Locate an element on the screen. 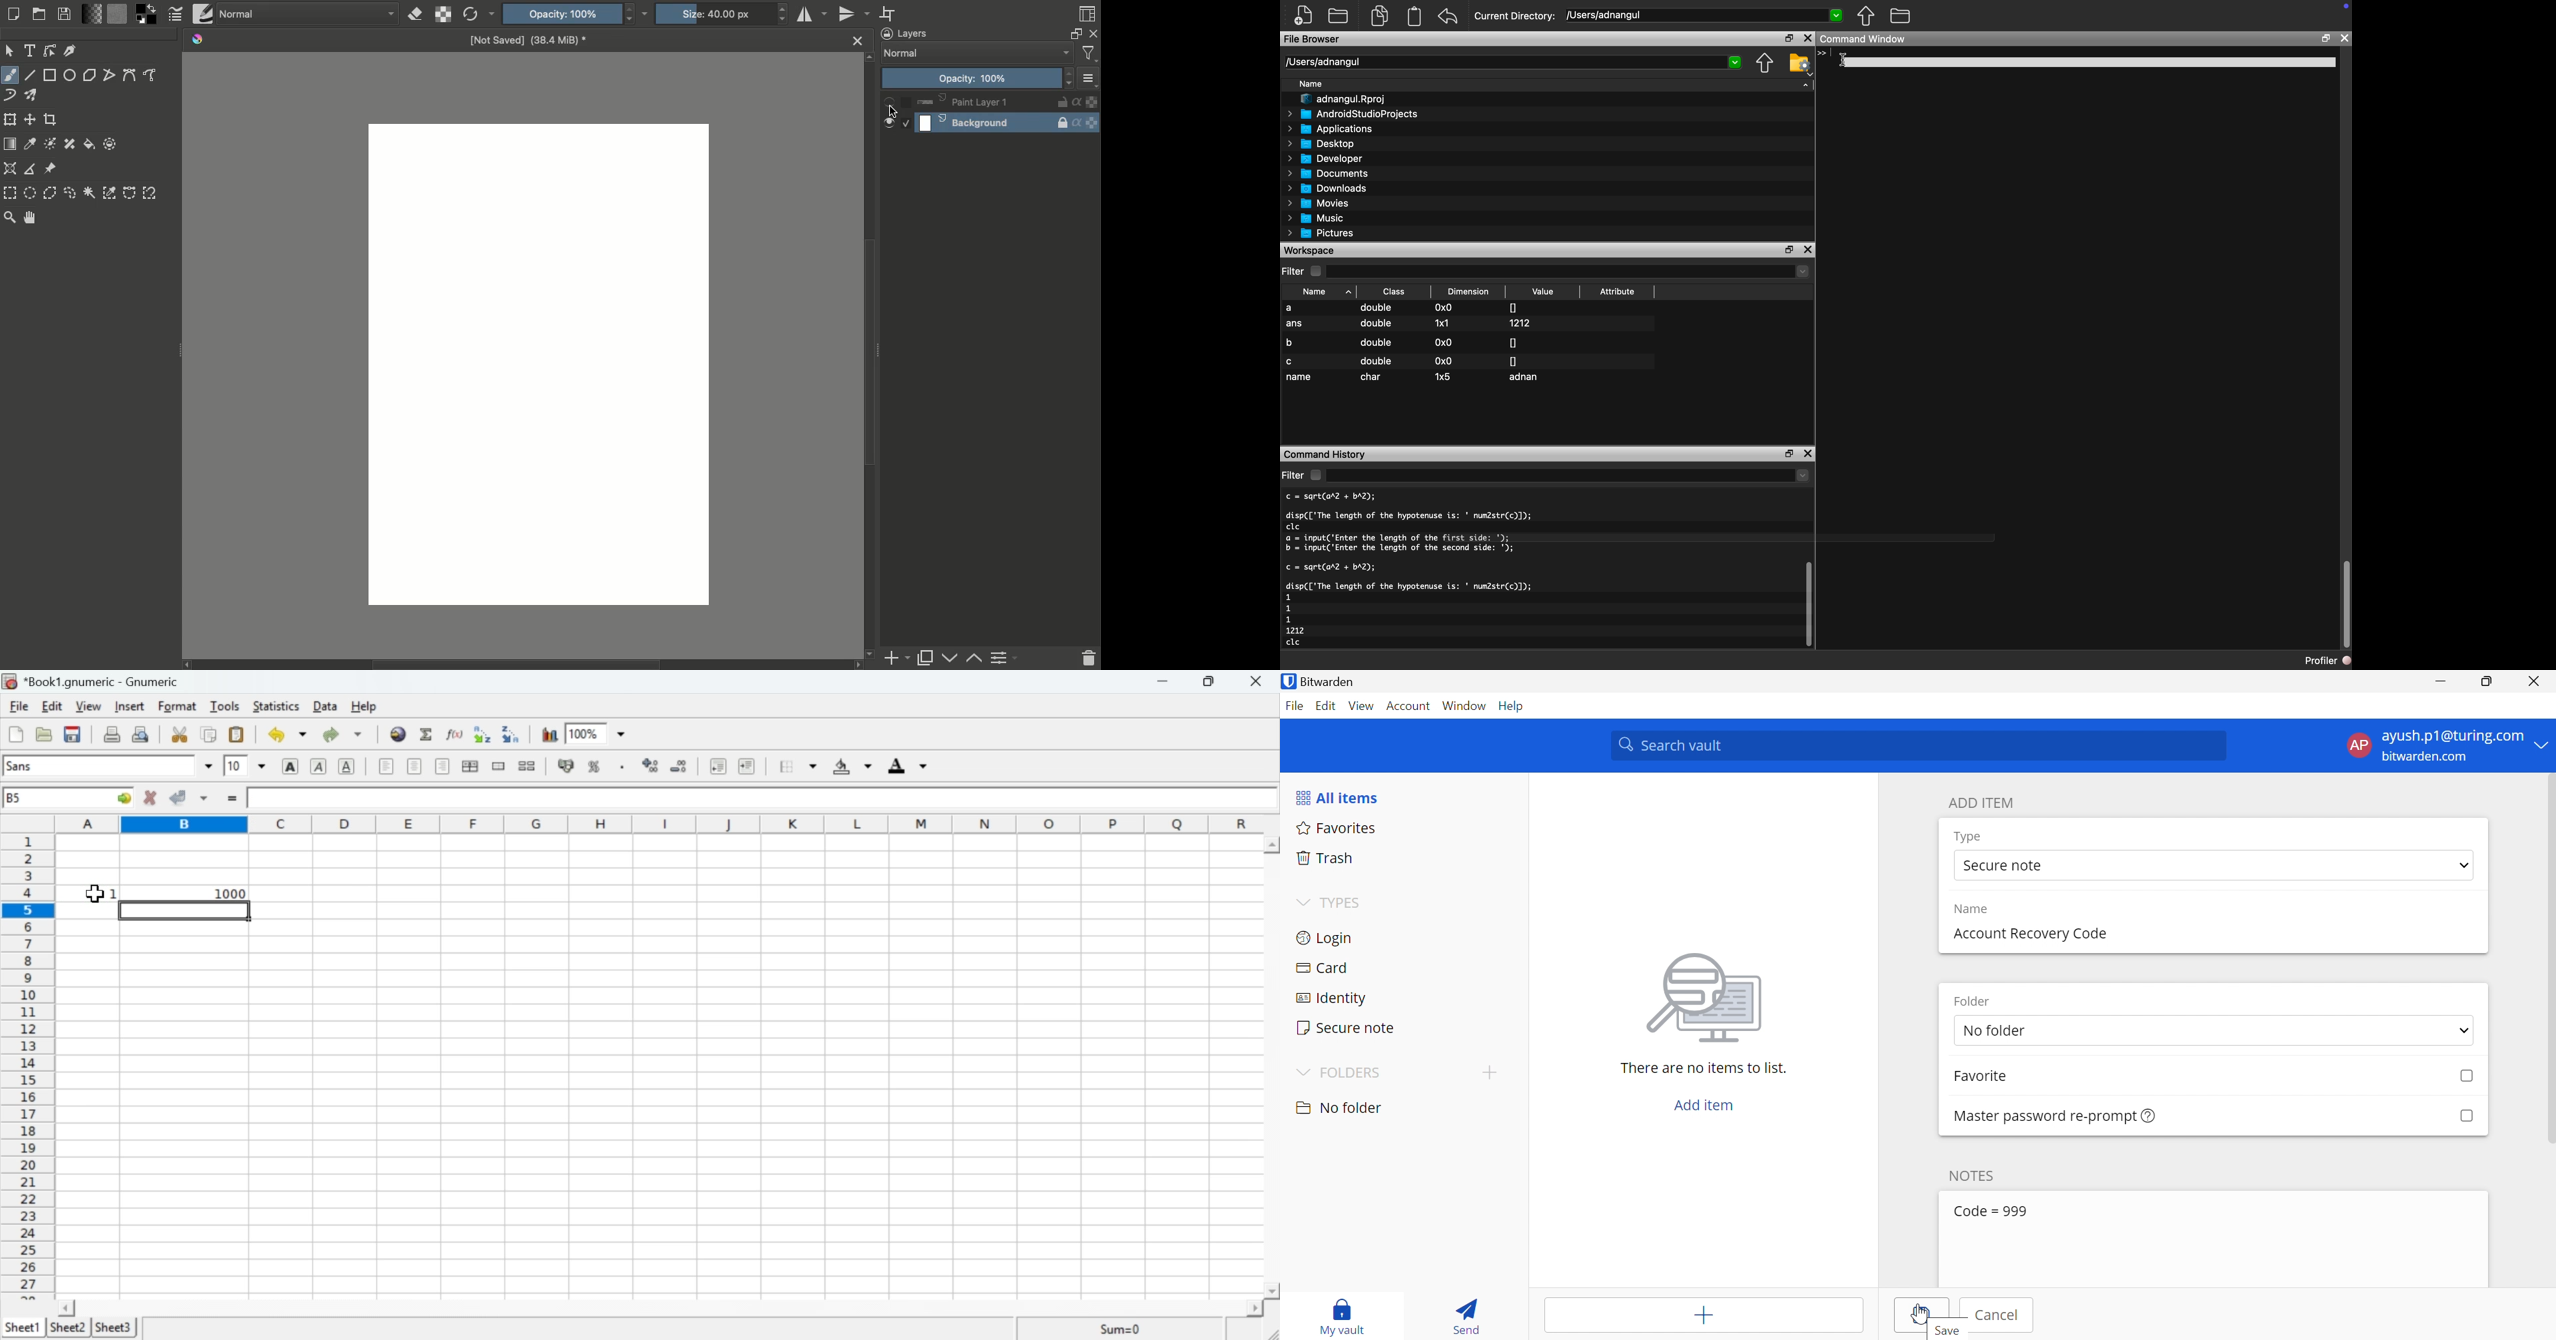  Identity is located at coordinates (1330, 998).